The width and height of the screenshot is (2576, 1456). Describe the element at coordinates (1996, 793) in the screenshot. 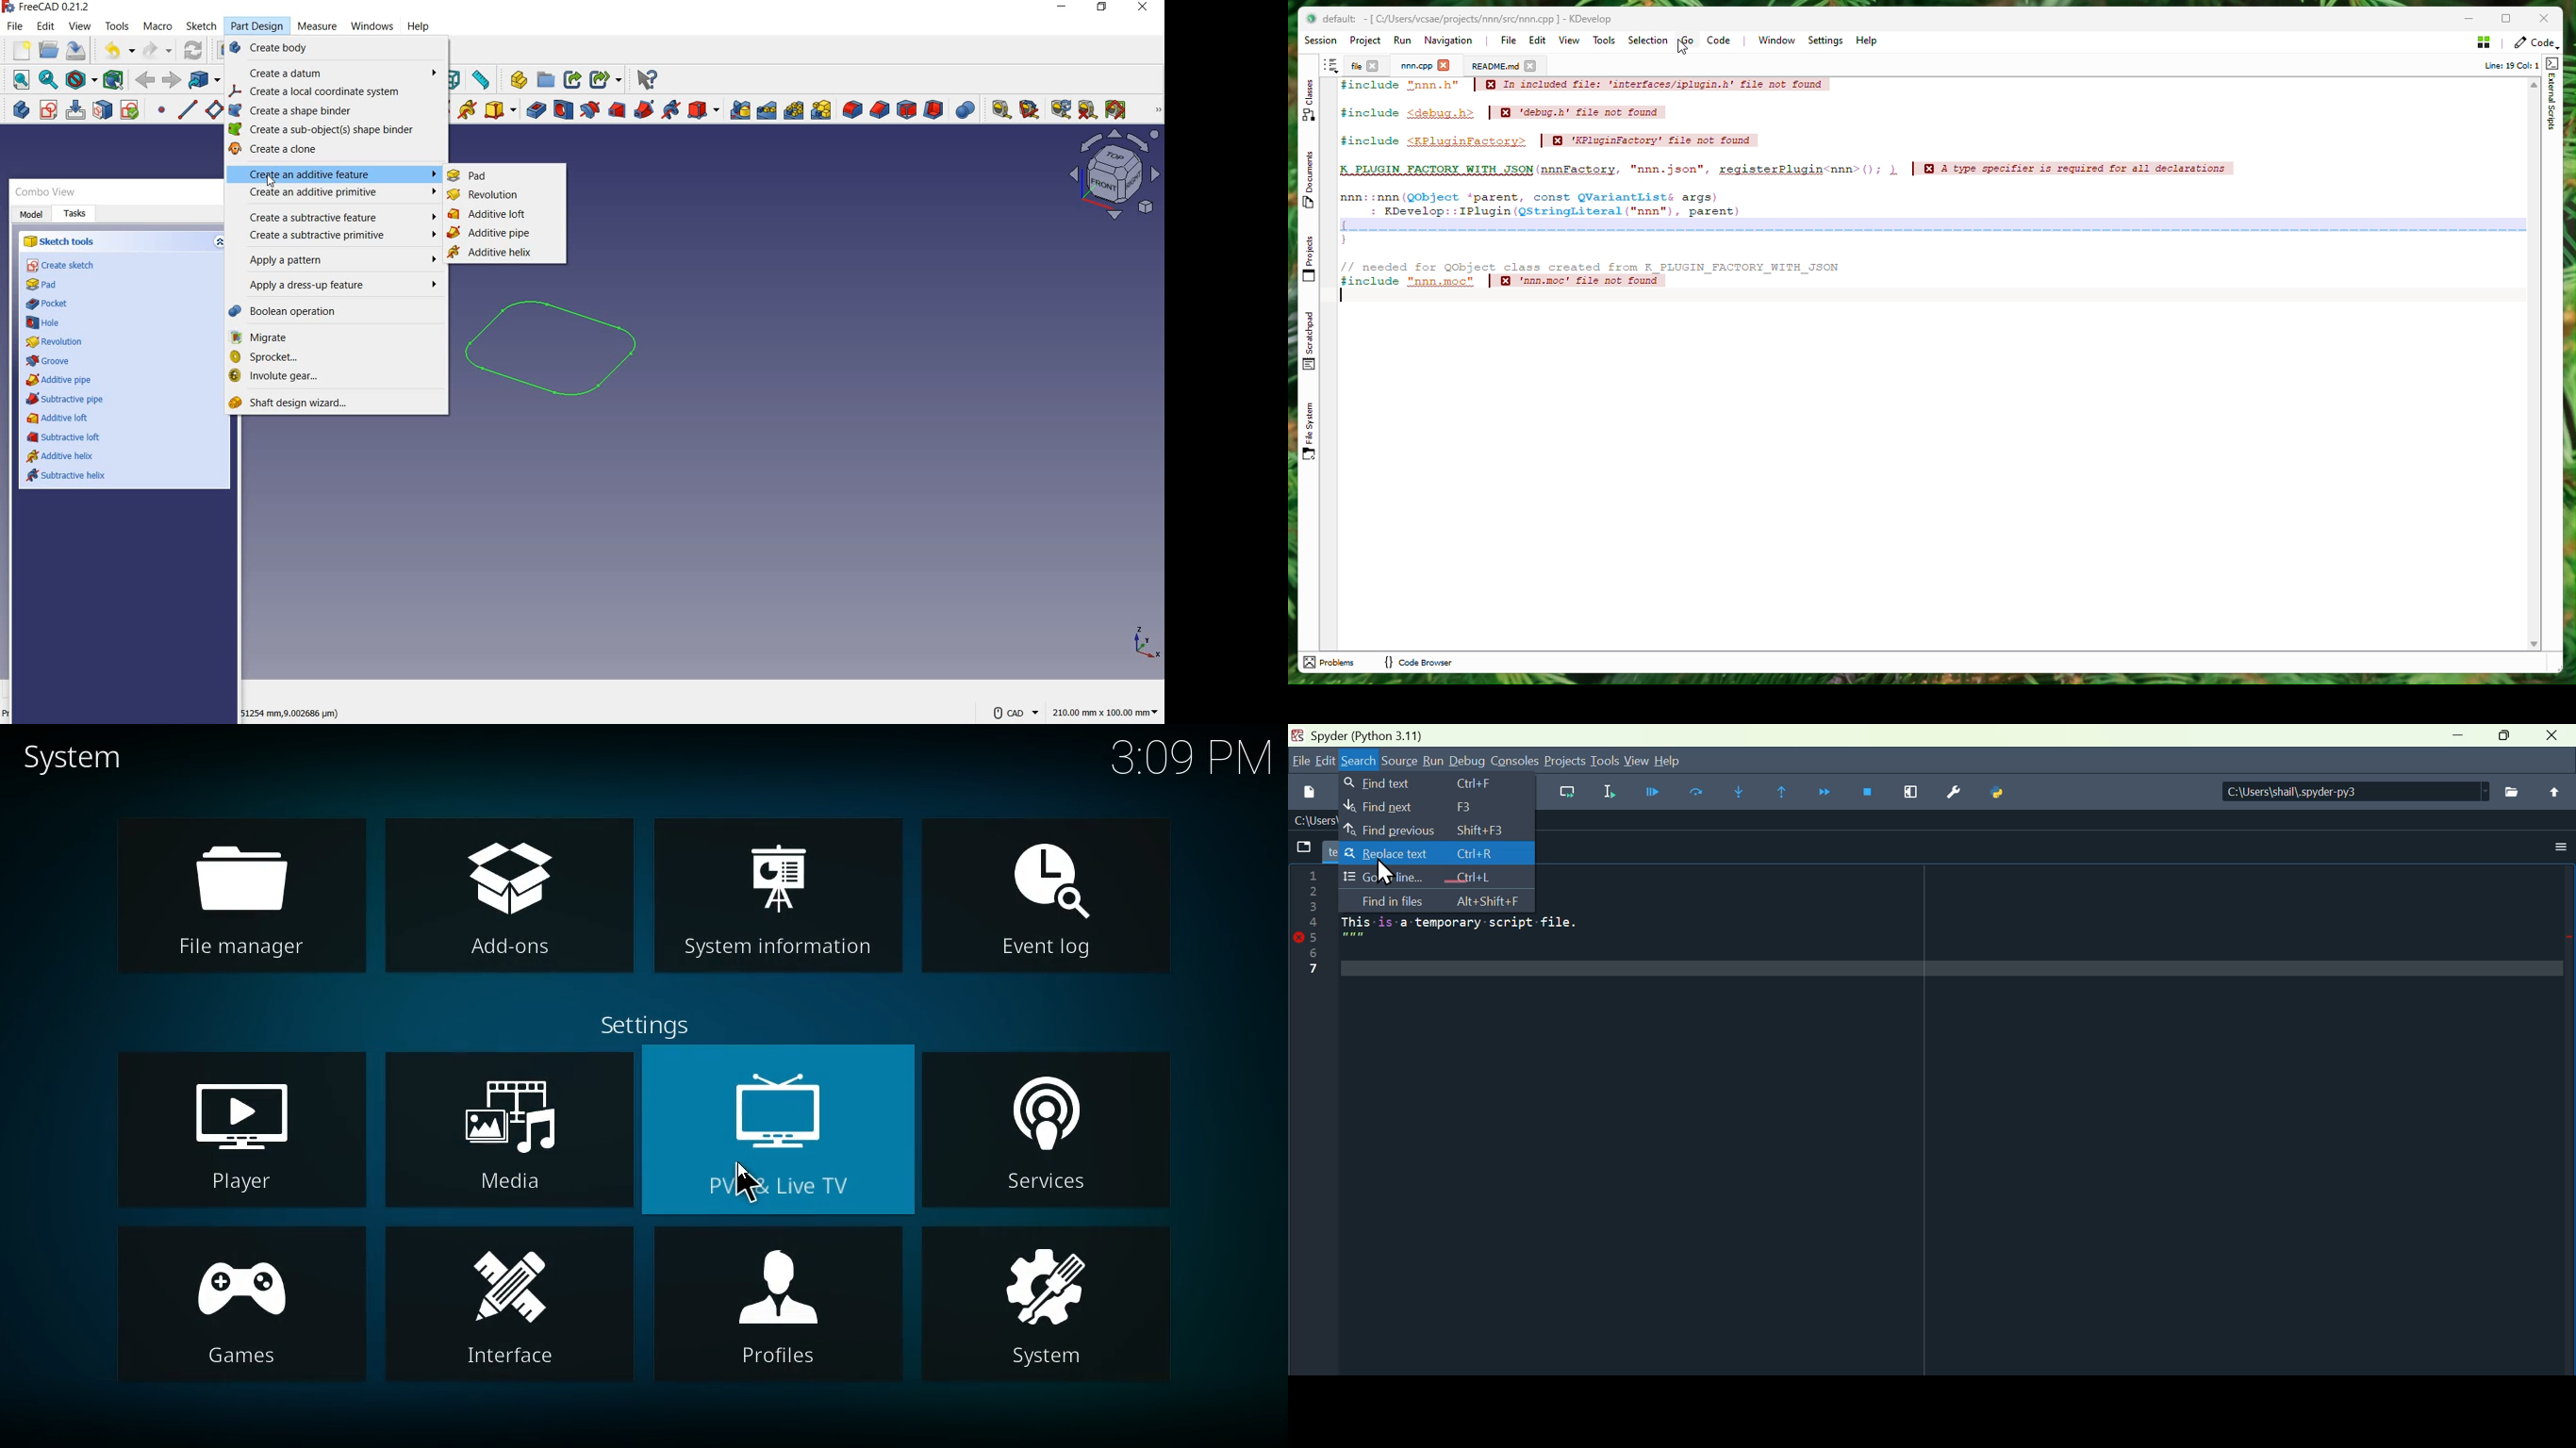

I see `Python path manager` at that location.